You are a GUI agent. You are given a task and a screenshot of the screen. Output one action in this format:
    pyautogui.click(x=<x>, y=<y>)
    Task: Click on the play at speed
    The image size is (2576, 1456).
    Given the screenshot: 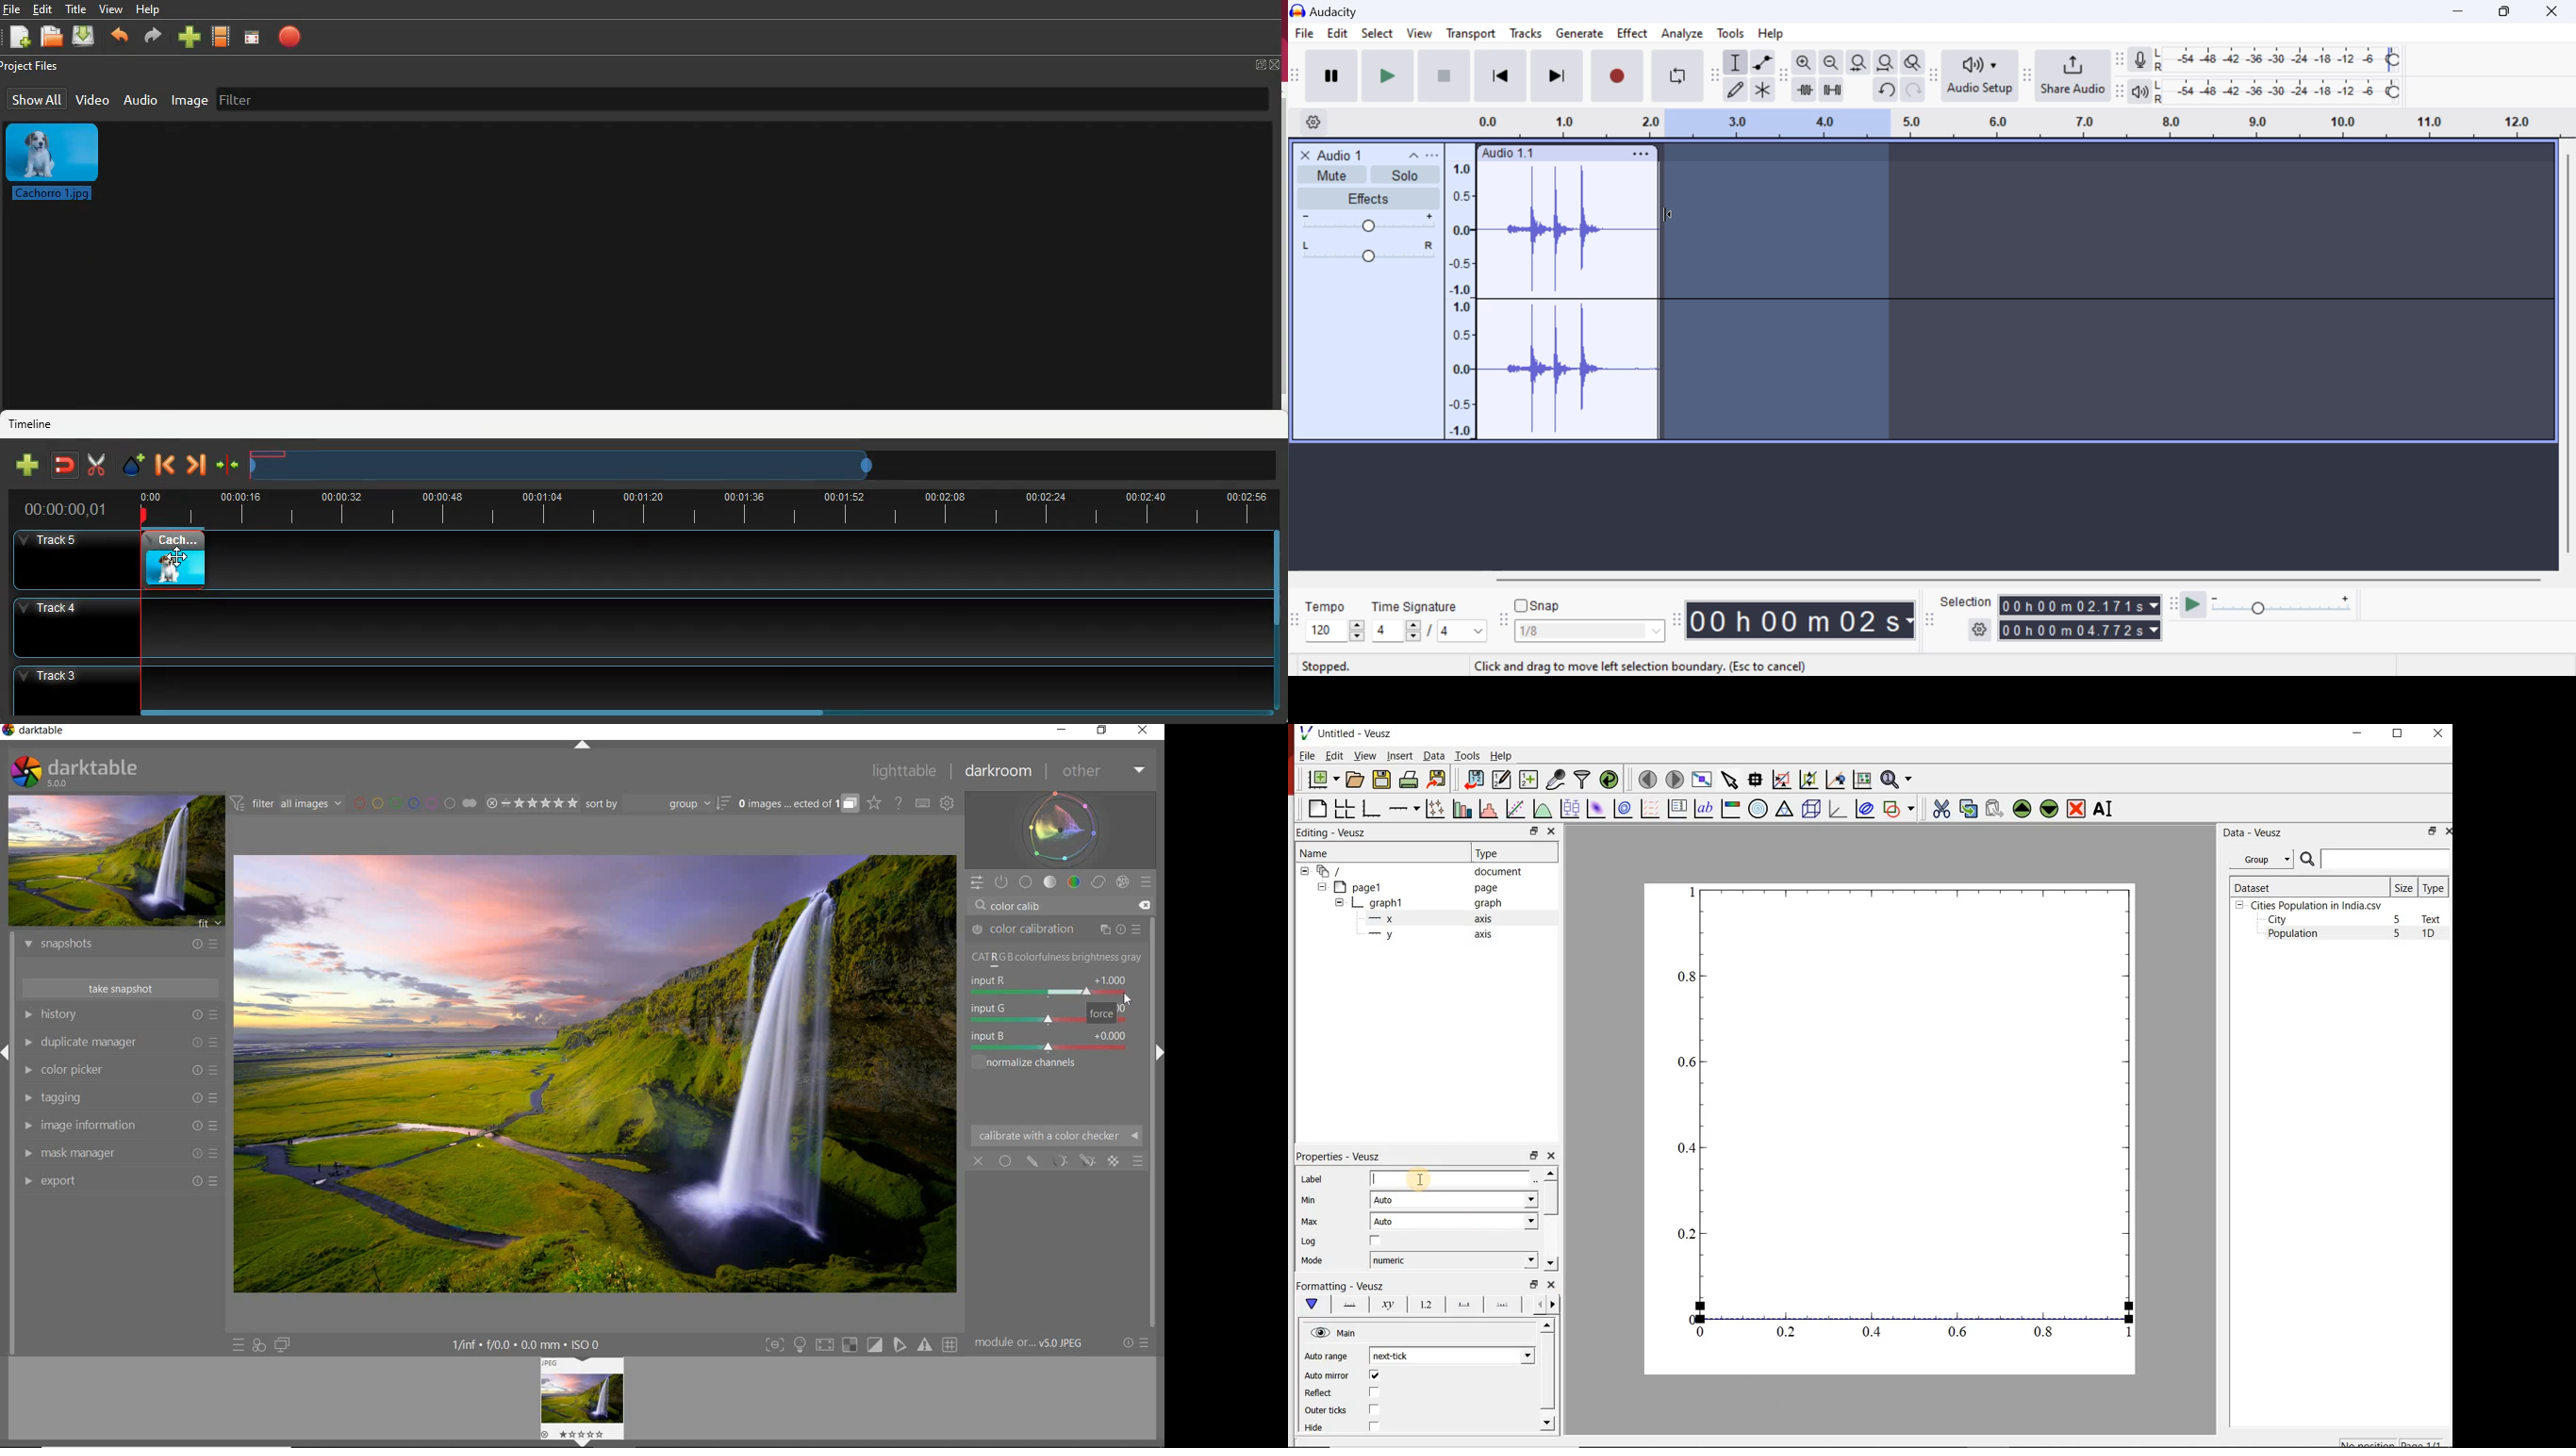 What is the action you would take?
    pyautogui.click(x=2193, y=606)
    